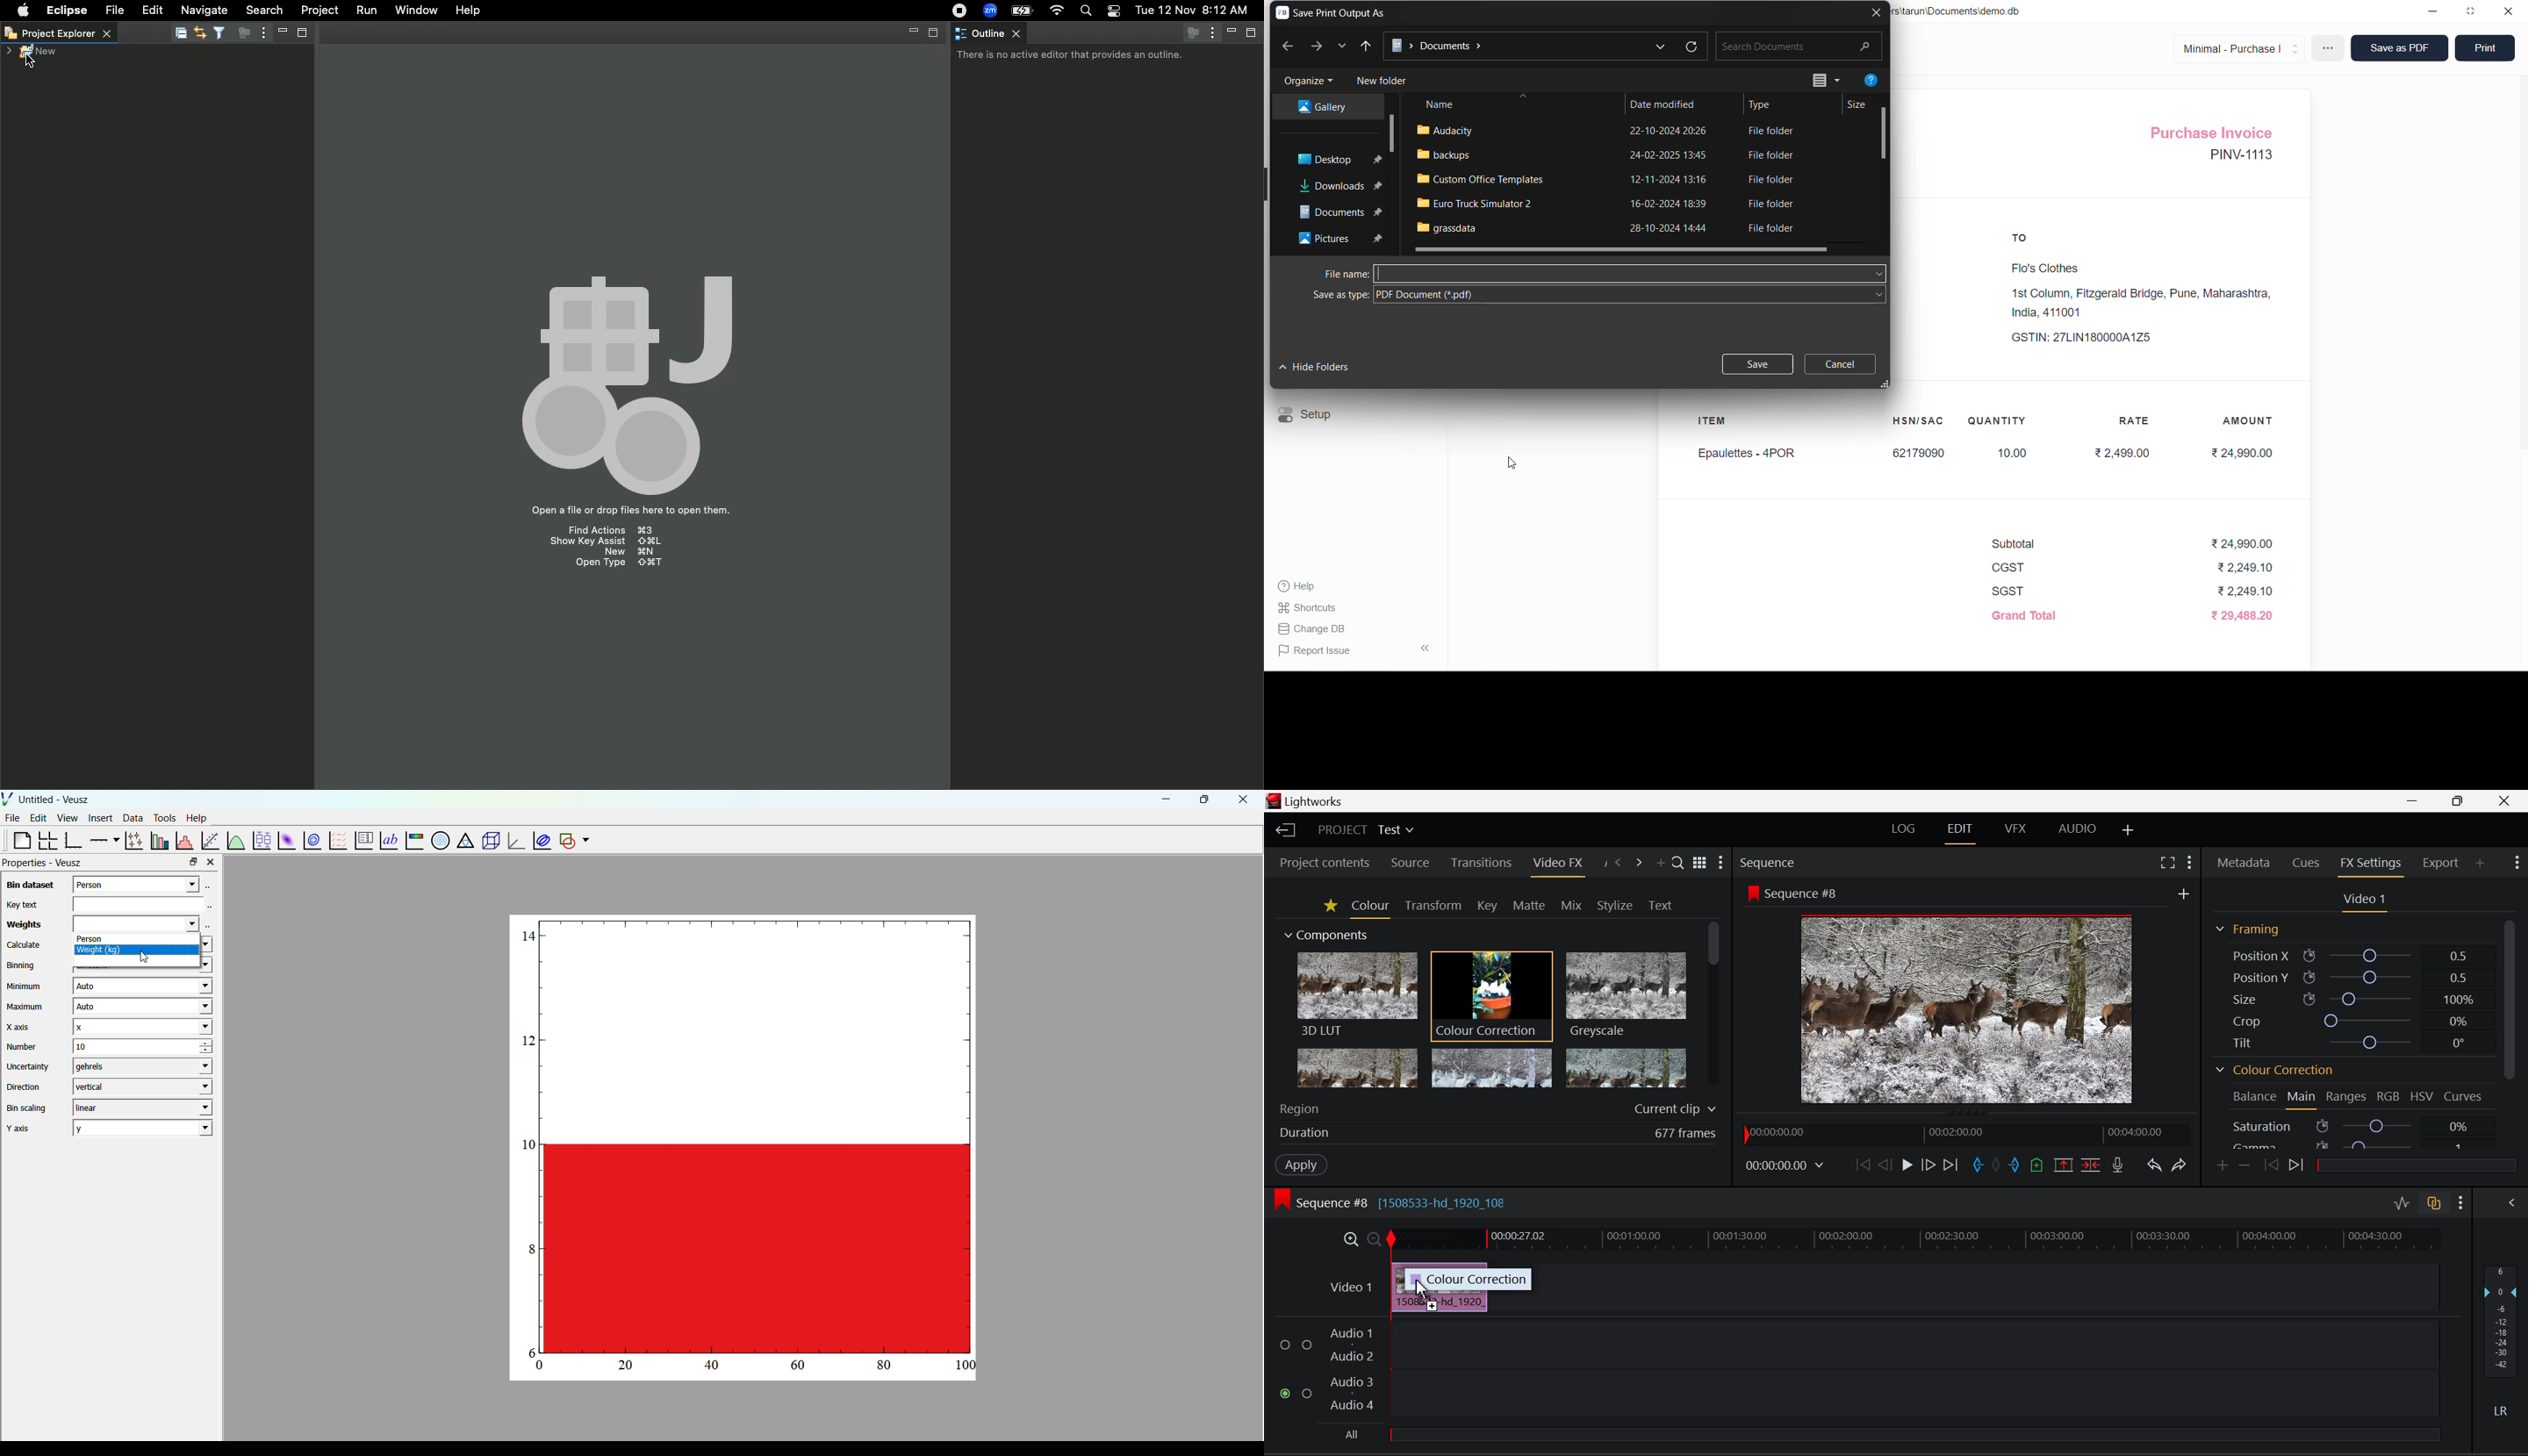 This screenshot has width=2548, height=1456. What do you see at coordinates (2014, 453) in the screenshot?
I see `10.00` at bounding box center [2014, 453].